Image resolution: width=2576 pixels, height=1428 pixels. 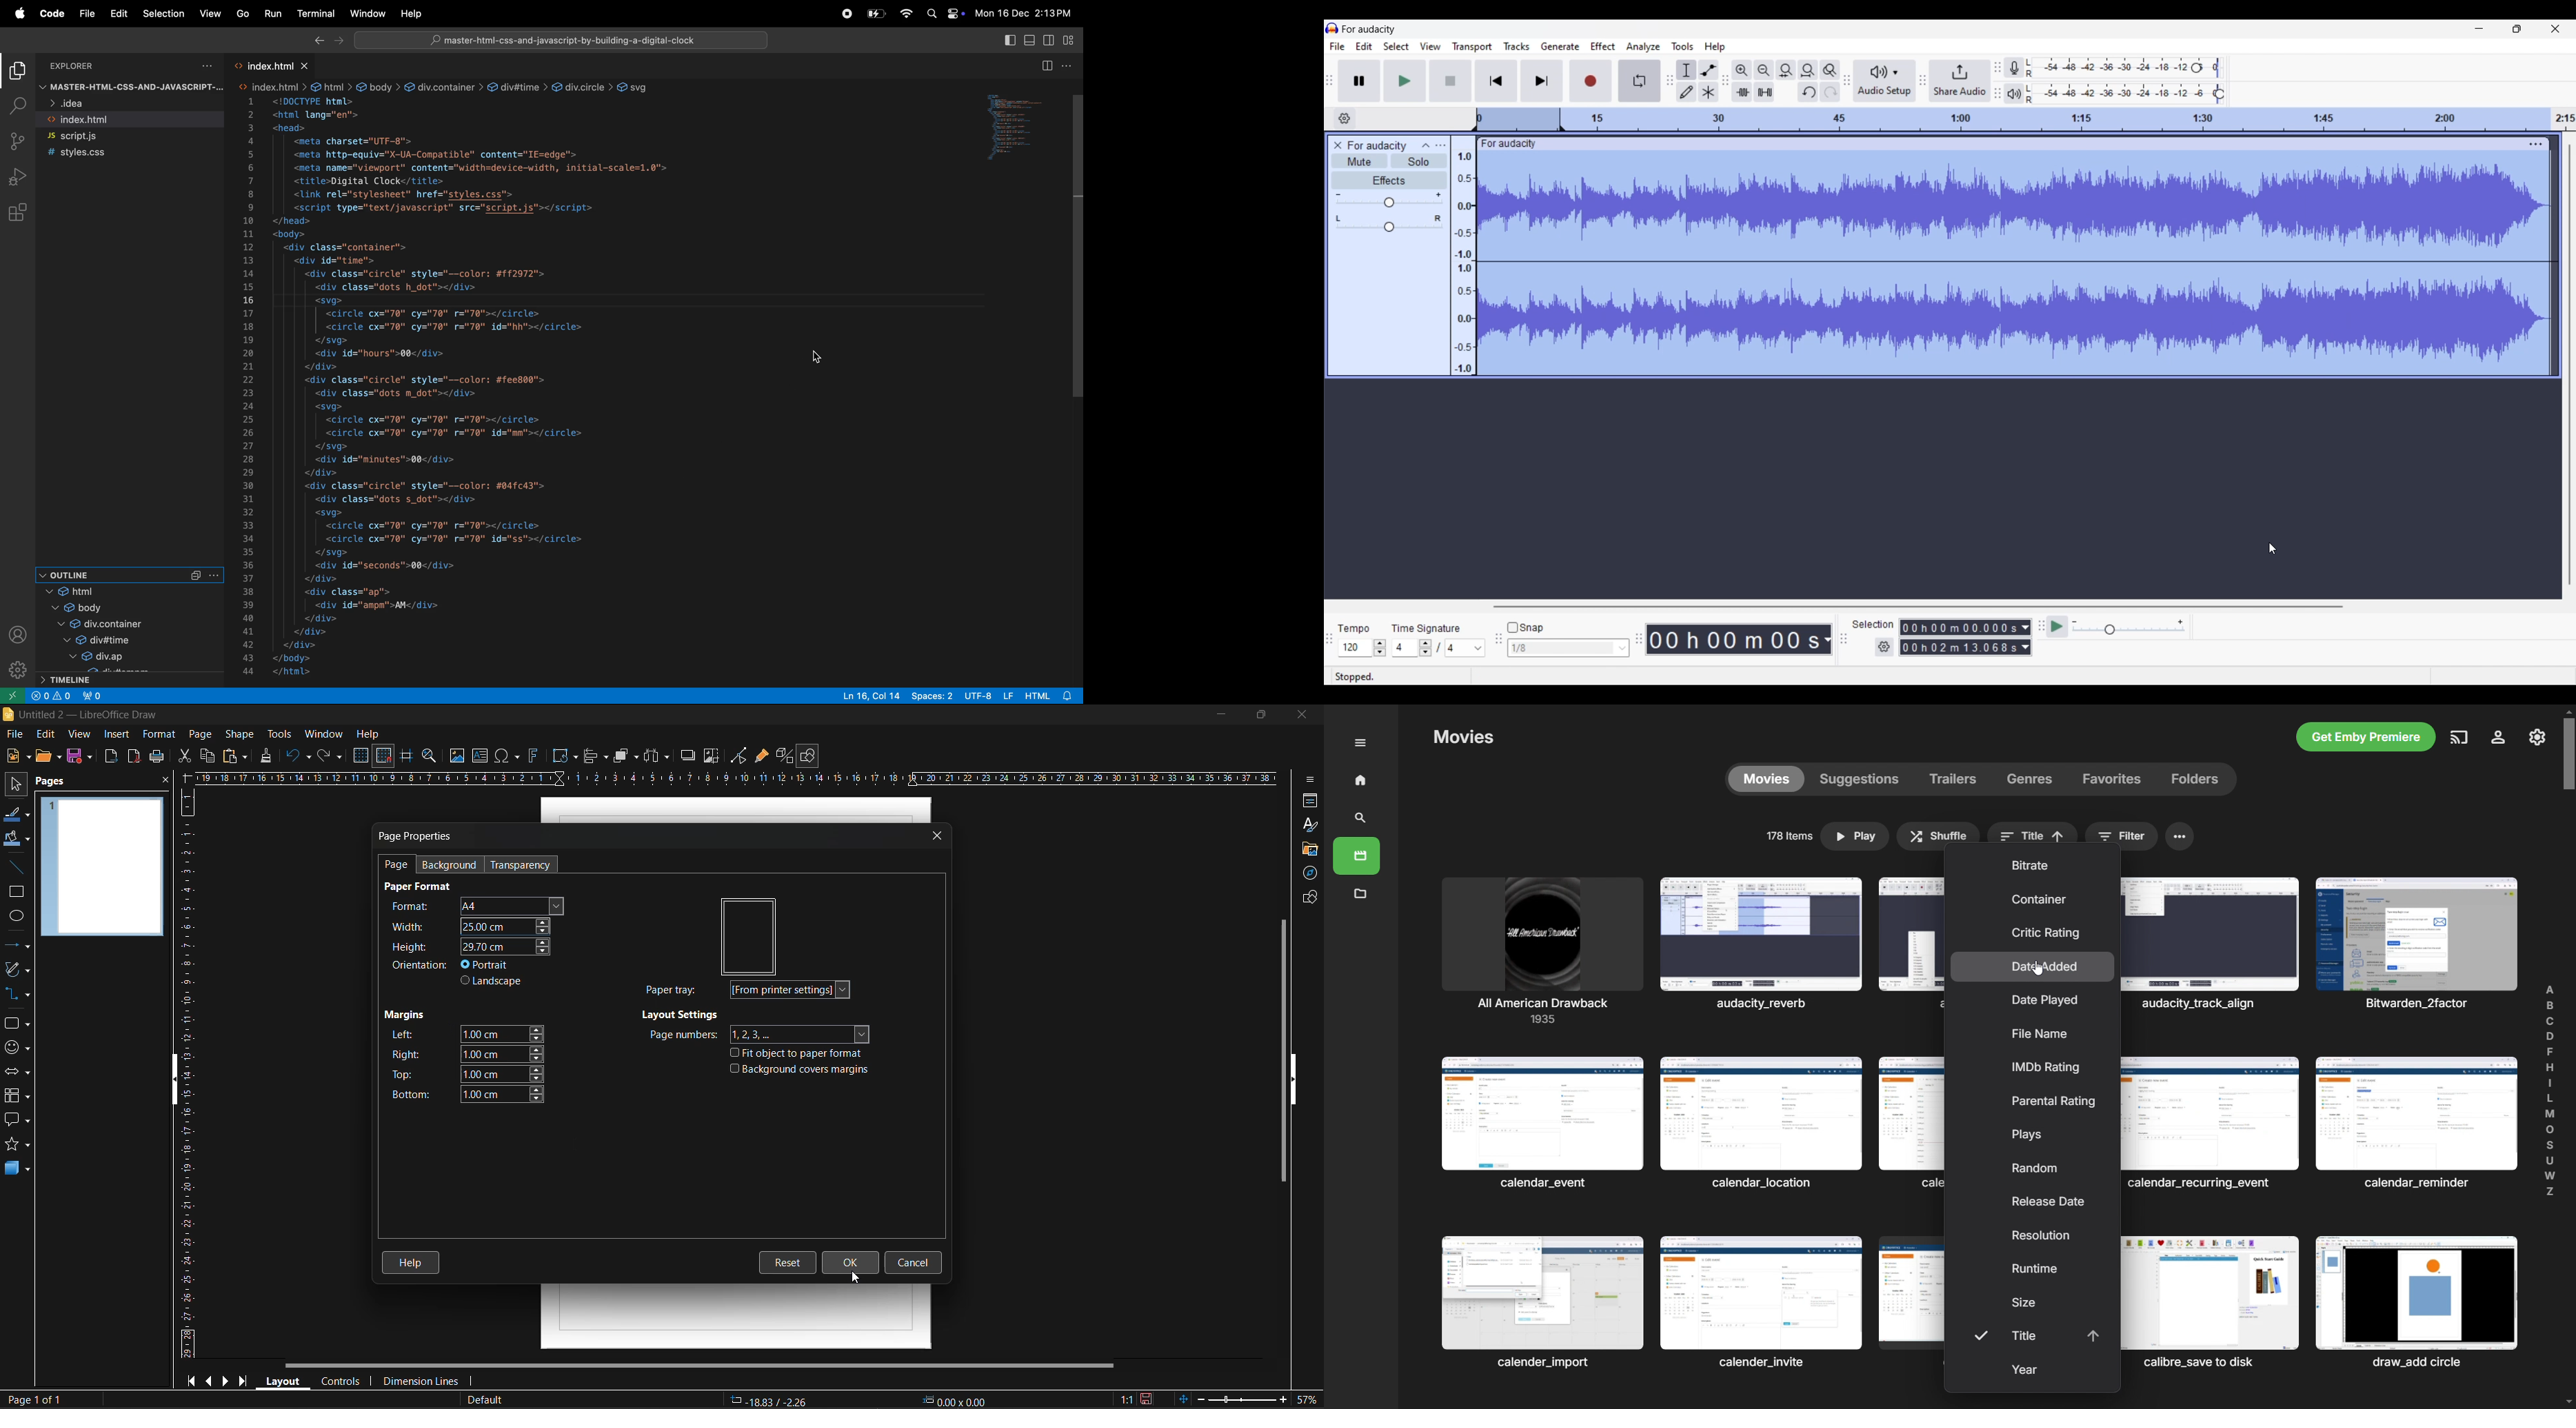 I want to click on transformations, so click(x=565, y=756).